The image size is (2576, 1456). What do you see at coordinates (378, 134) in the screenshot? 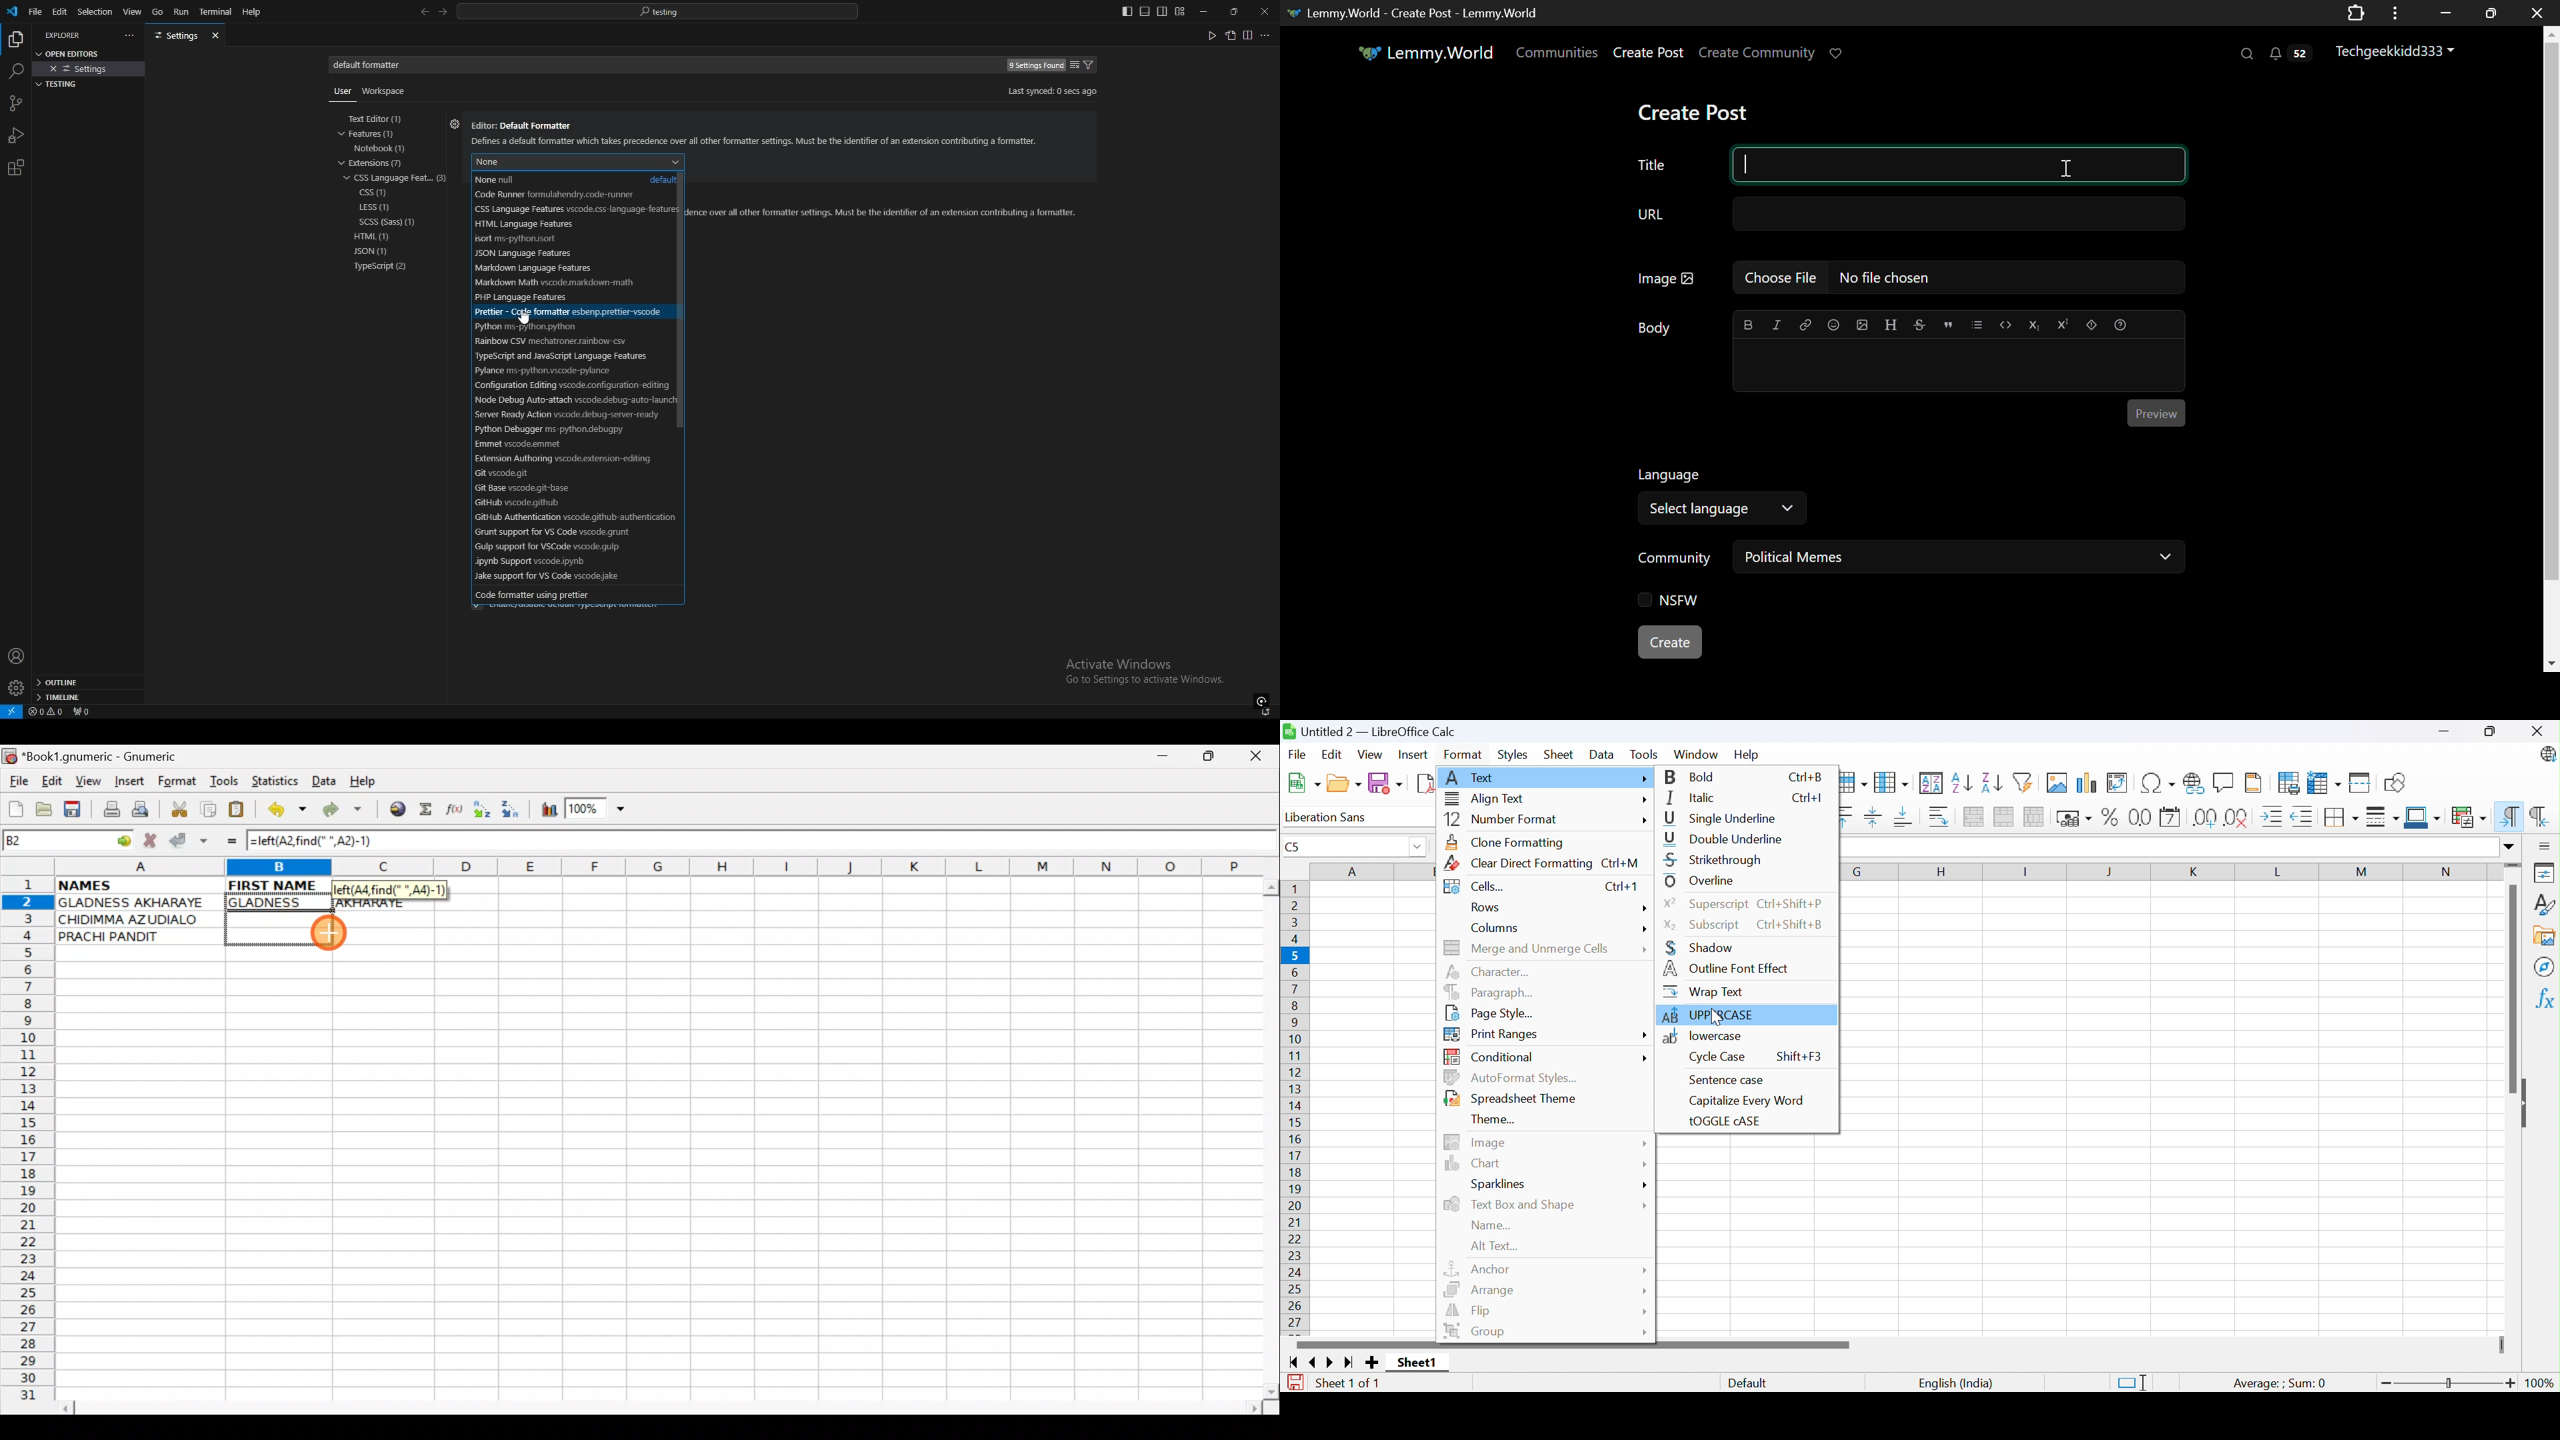
I see `features` at bounding box center [378, 134].